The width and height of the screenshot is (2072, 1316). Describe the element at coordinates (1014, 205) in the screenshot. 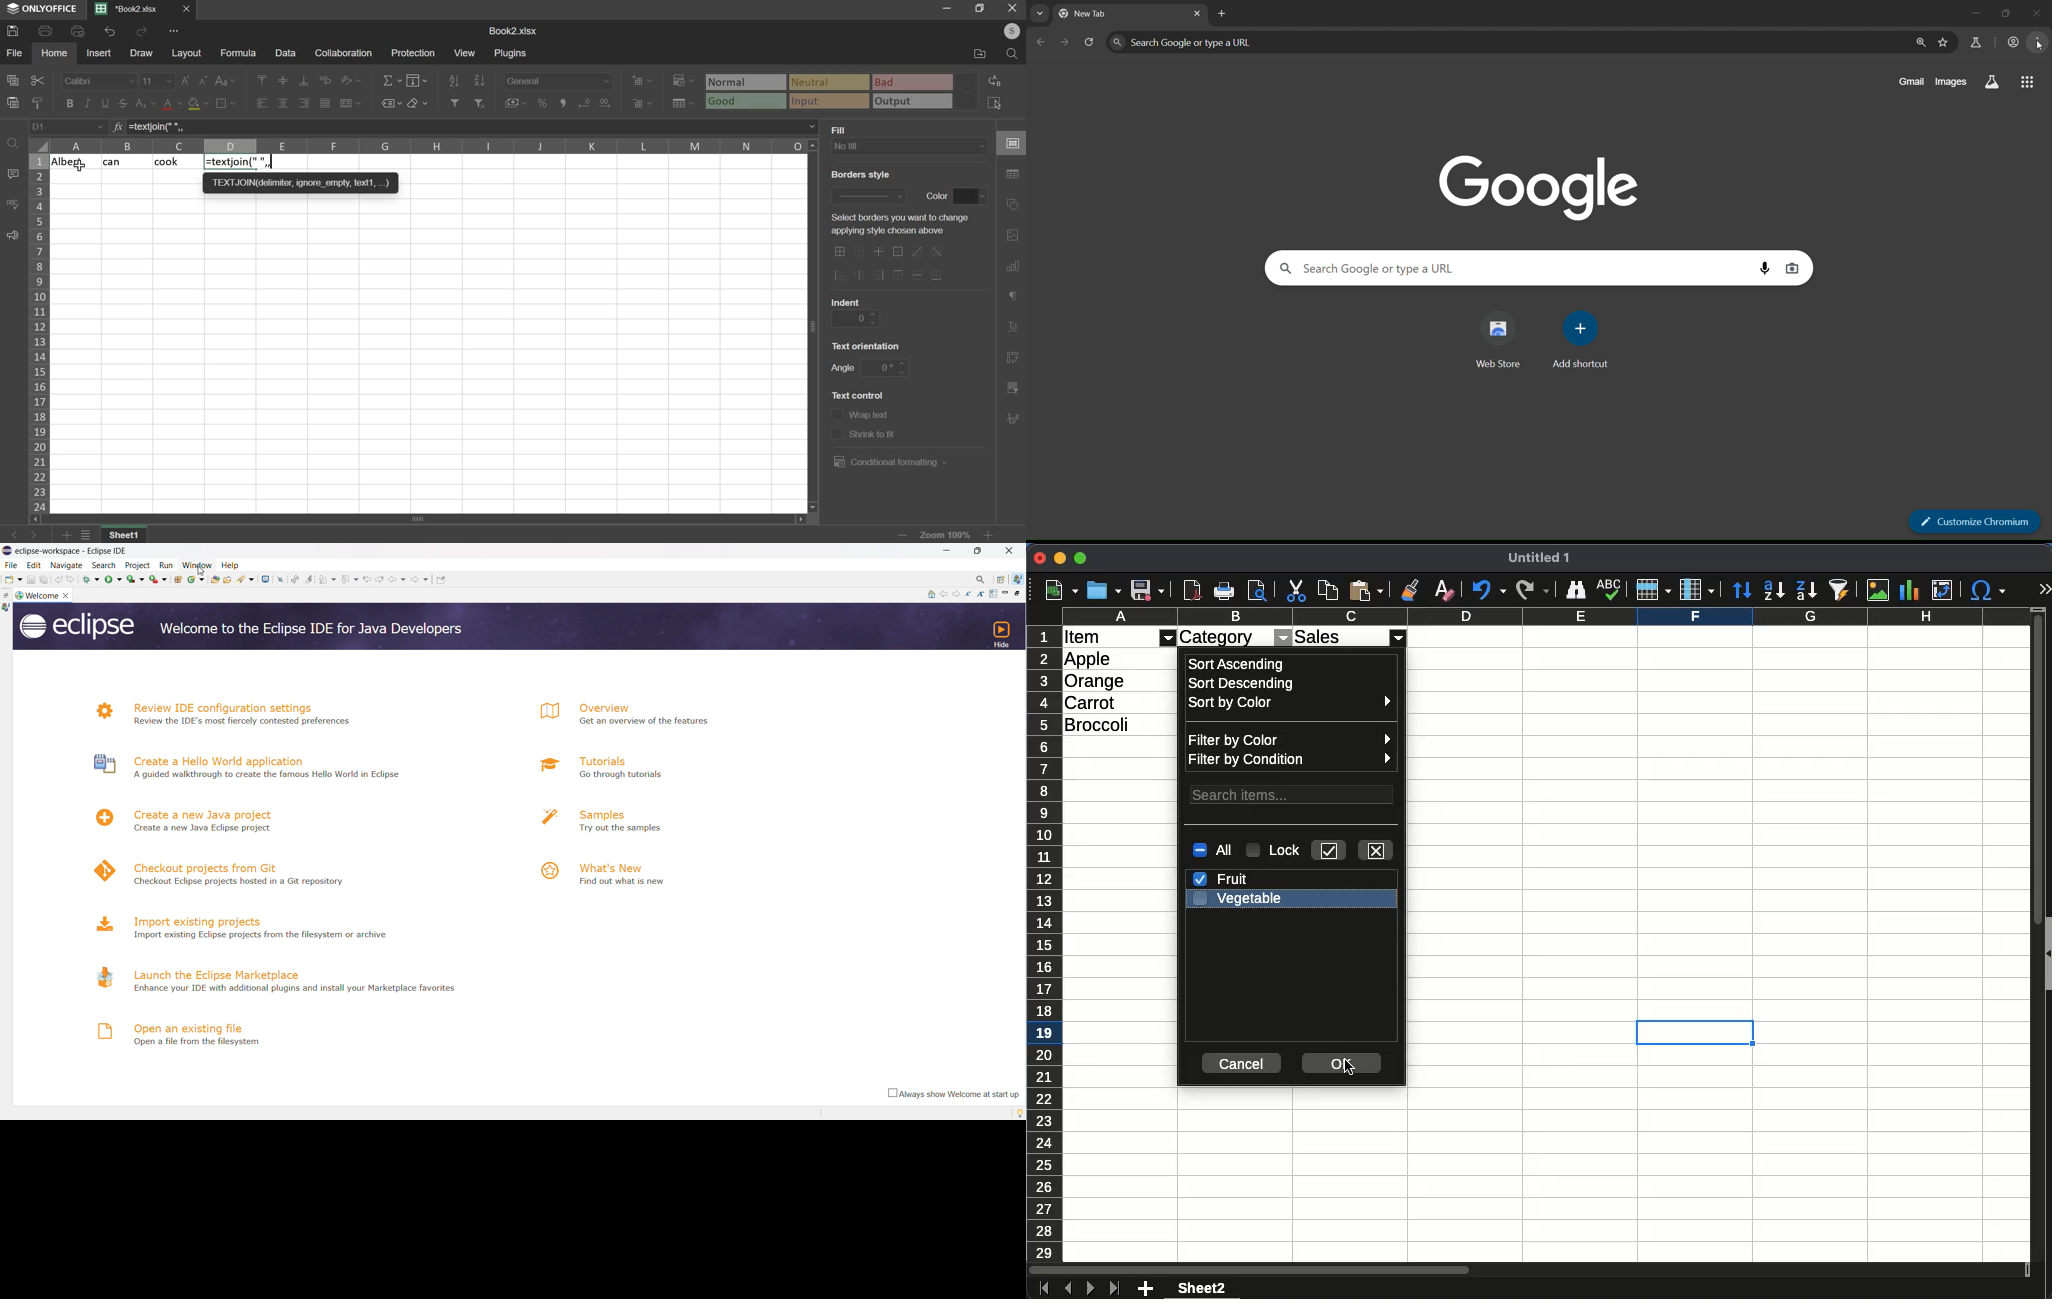

I see `shapes` at that location.